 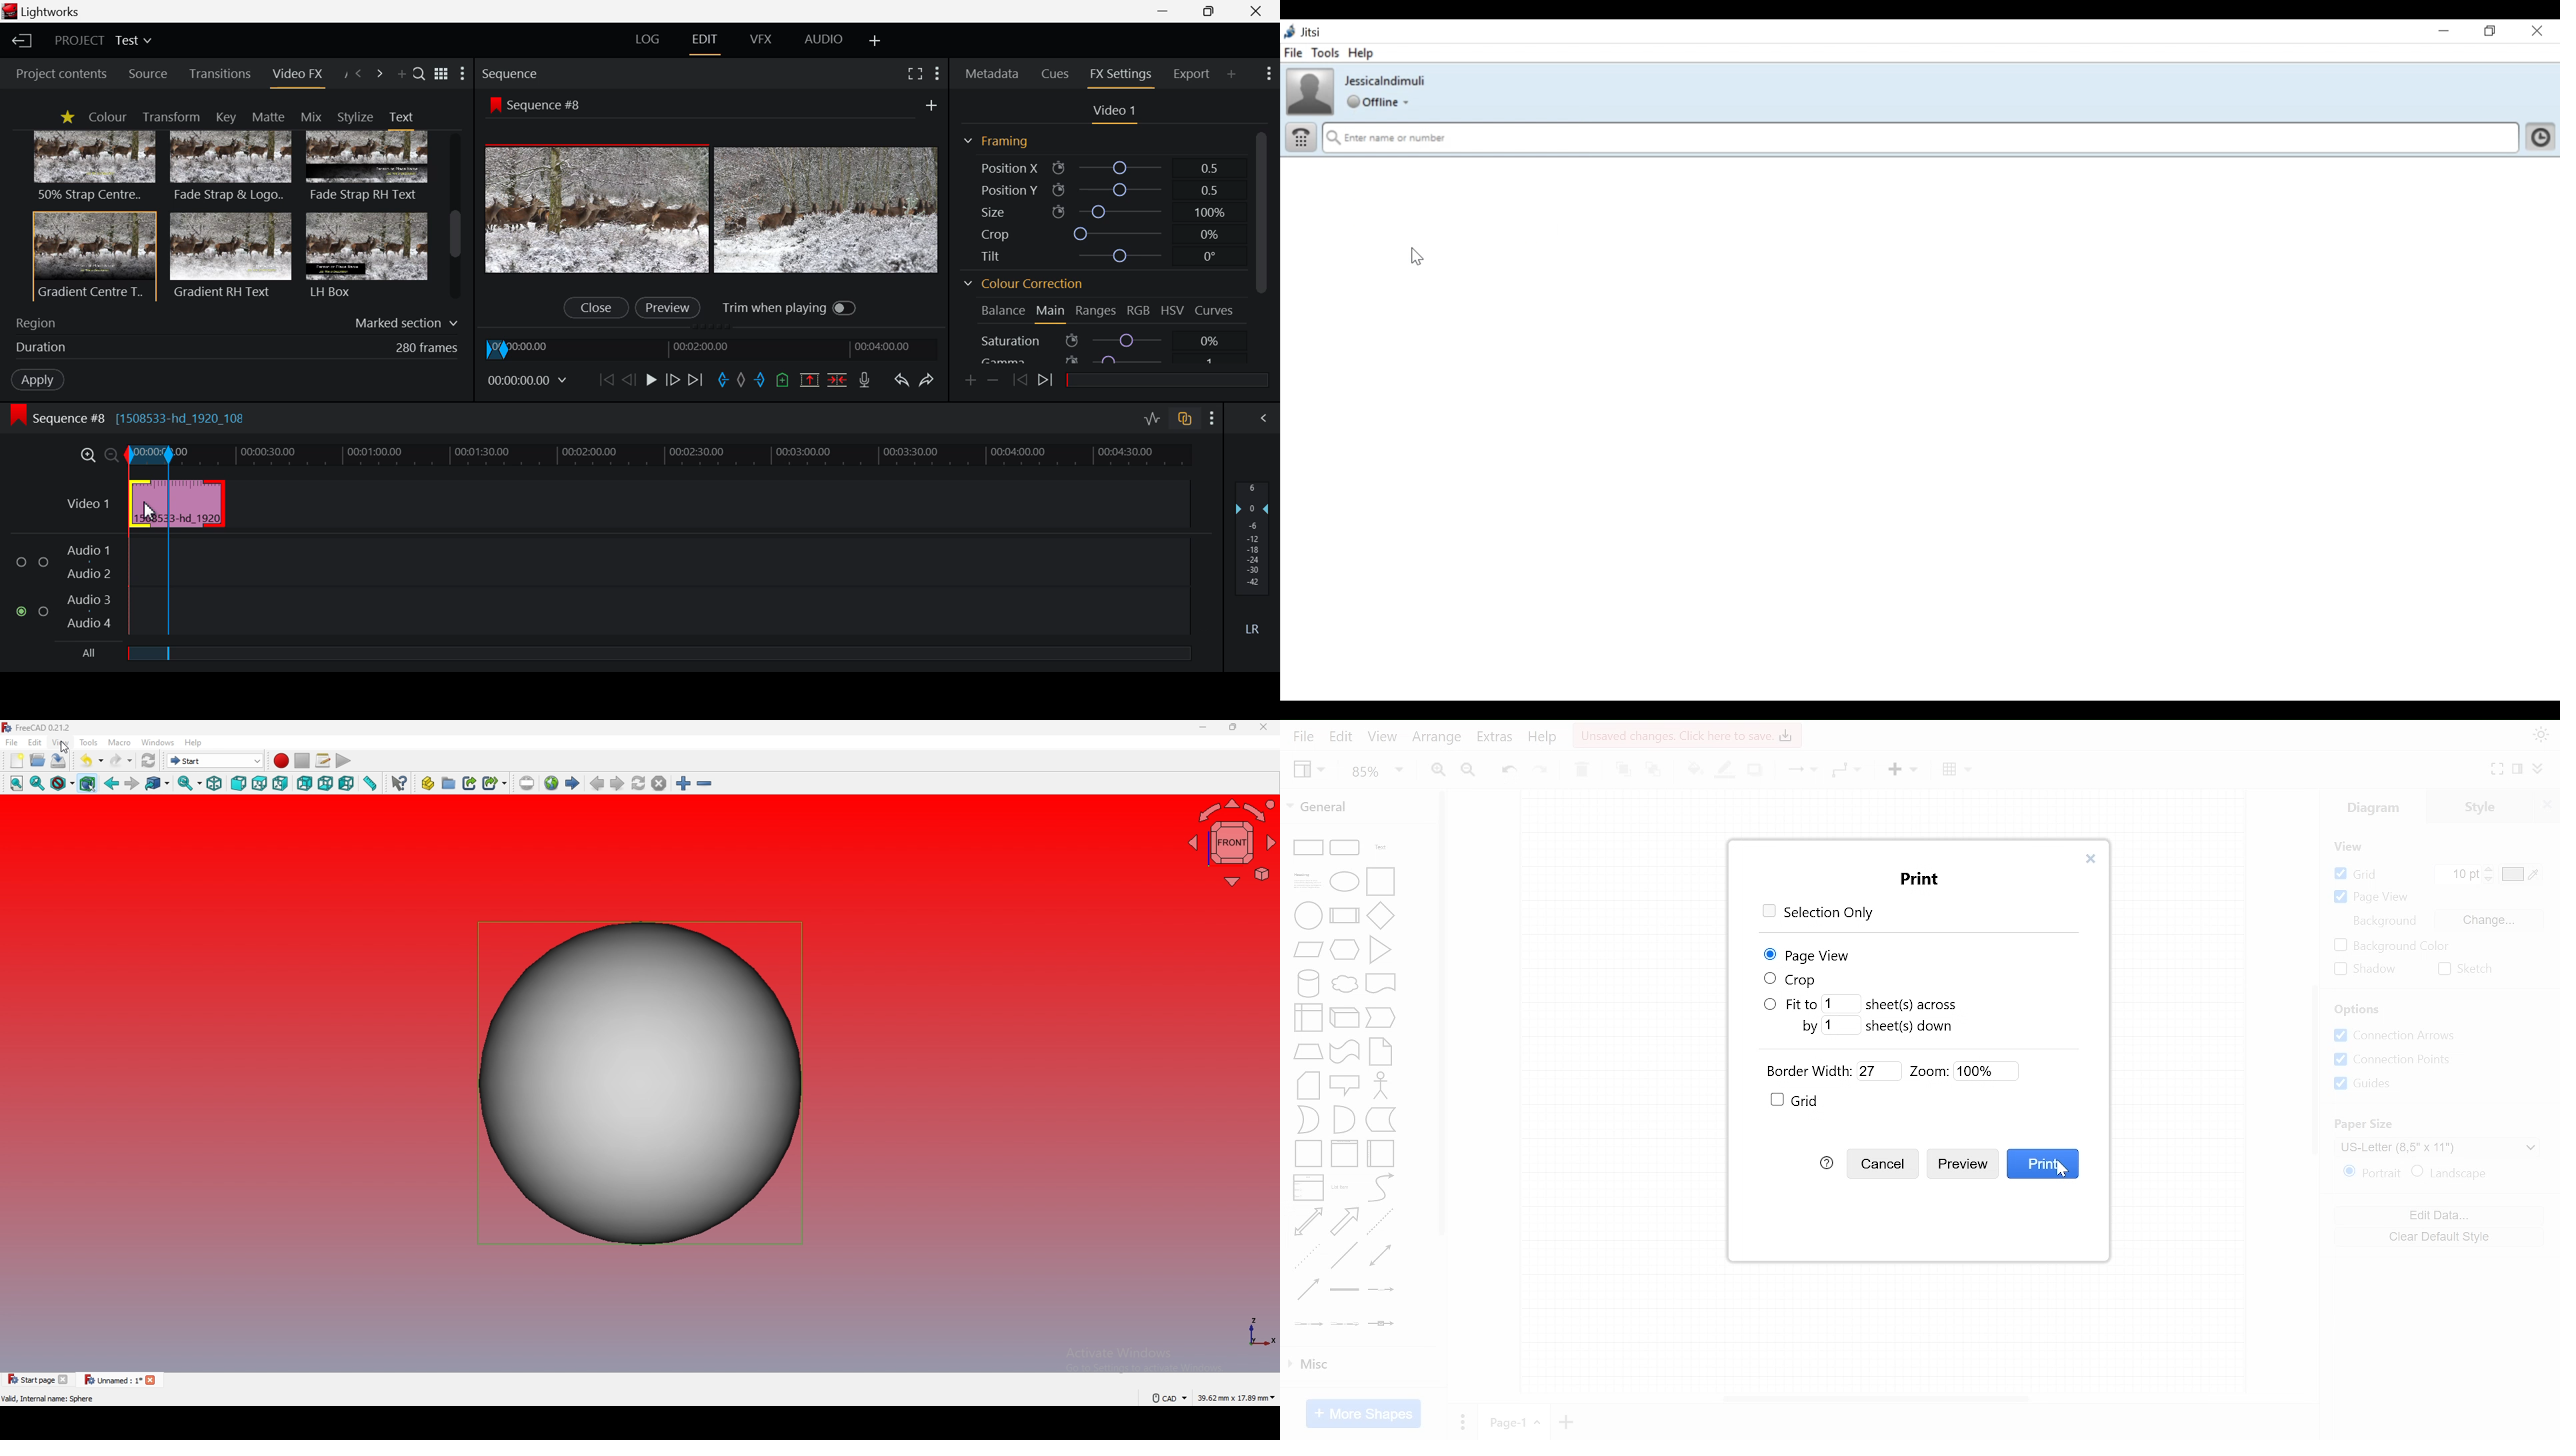 I want to click on Clear default style, so click(x=2439, y=1237).